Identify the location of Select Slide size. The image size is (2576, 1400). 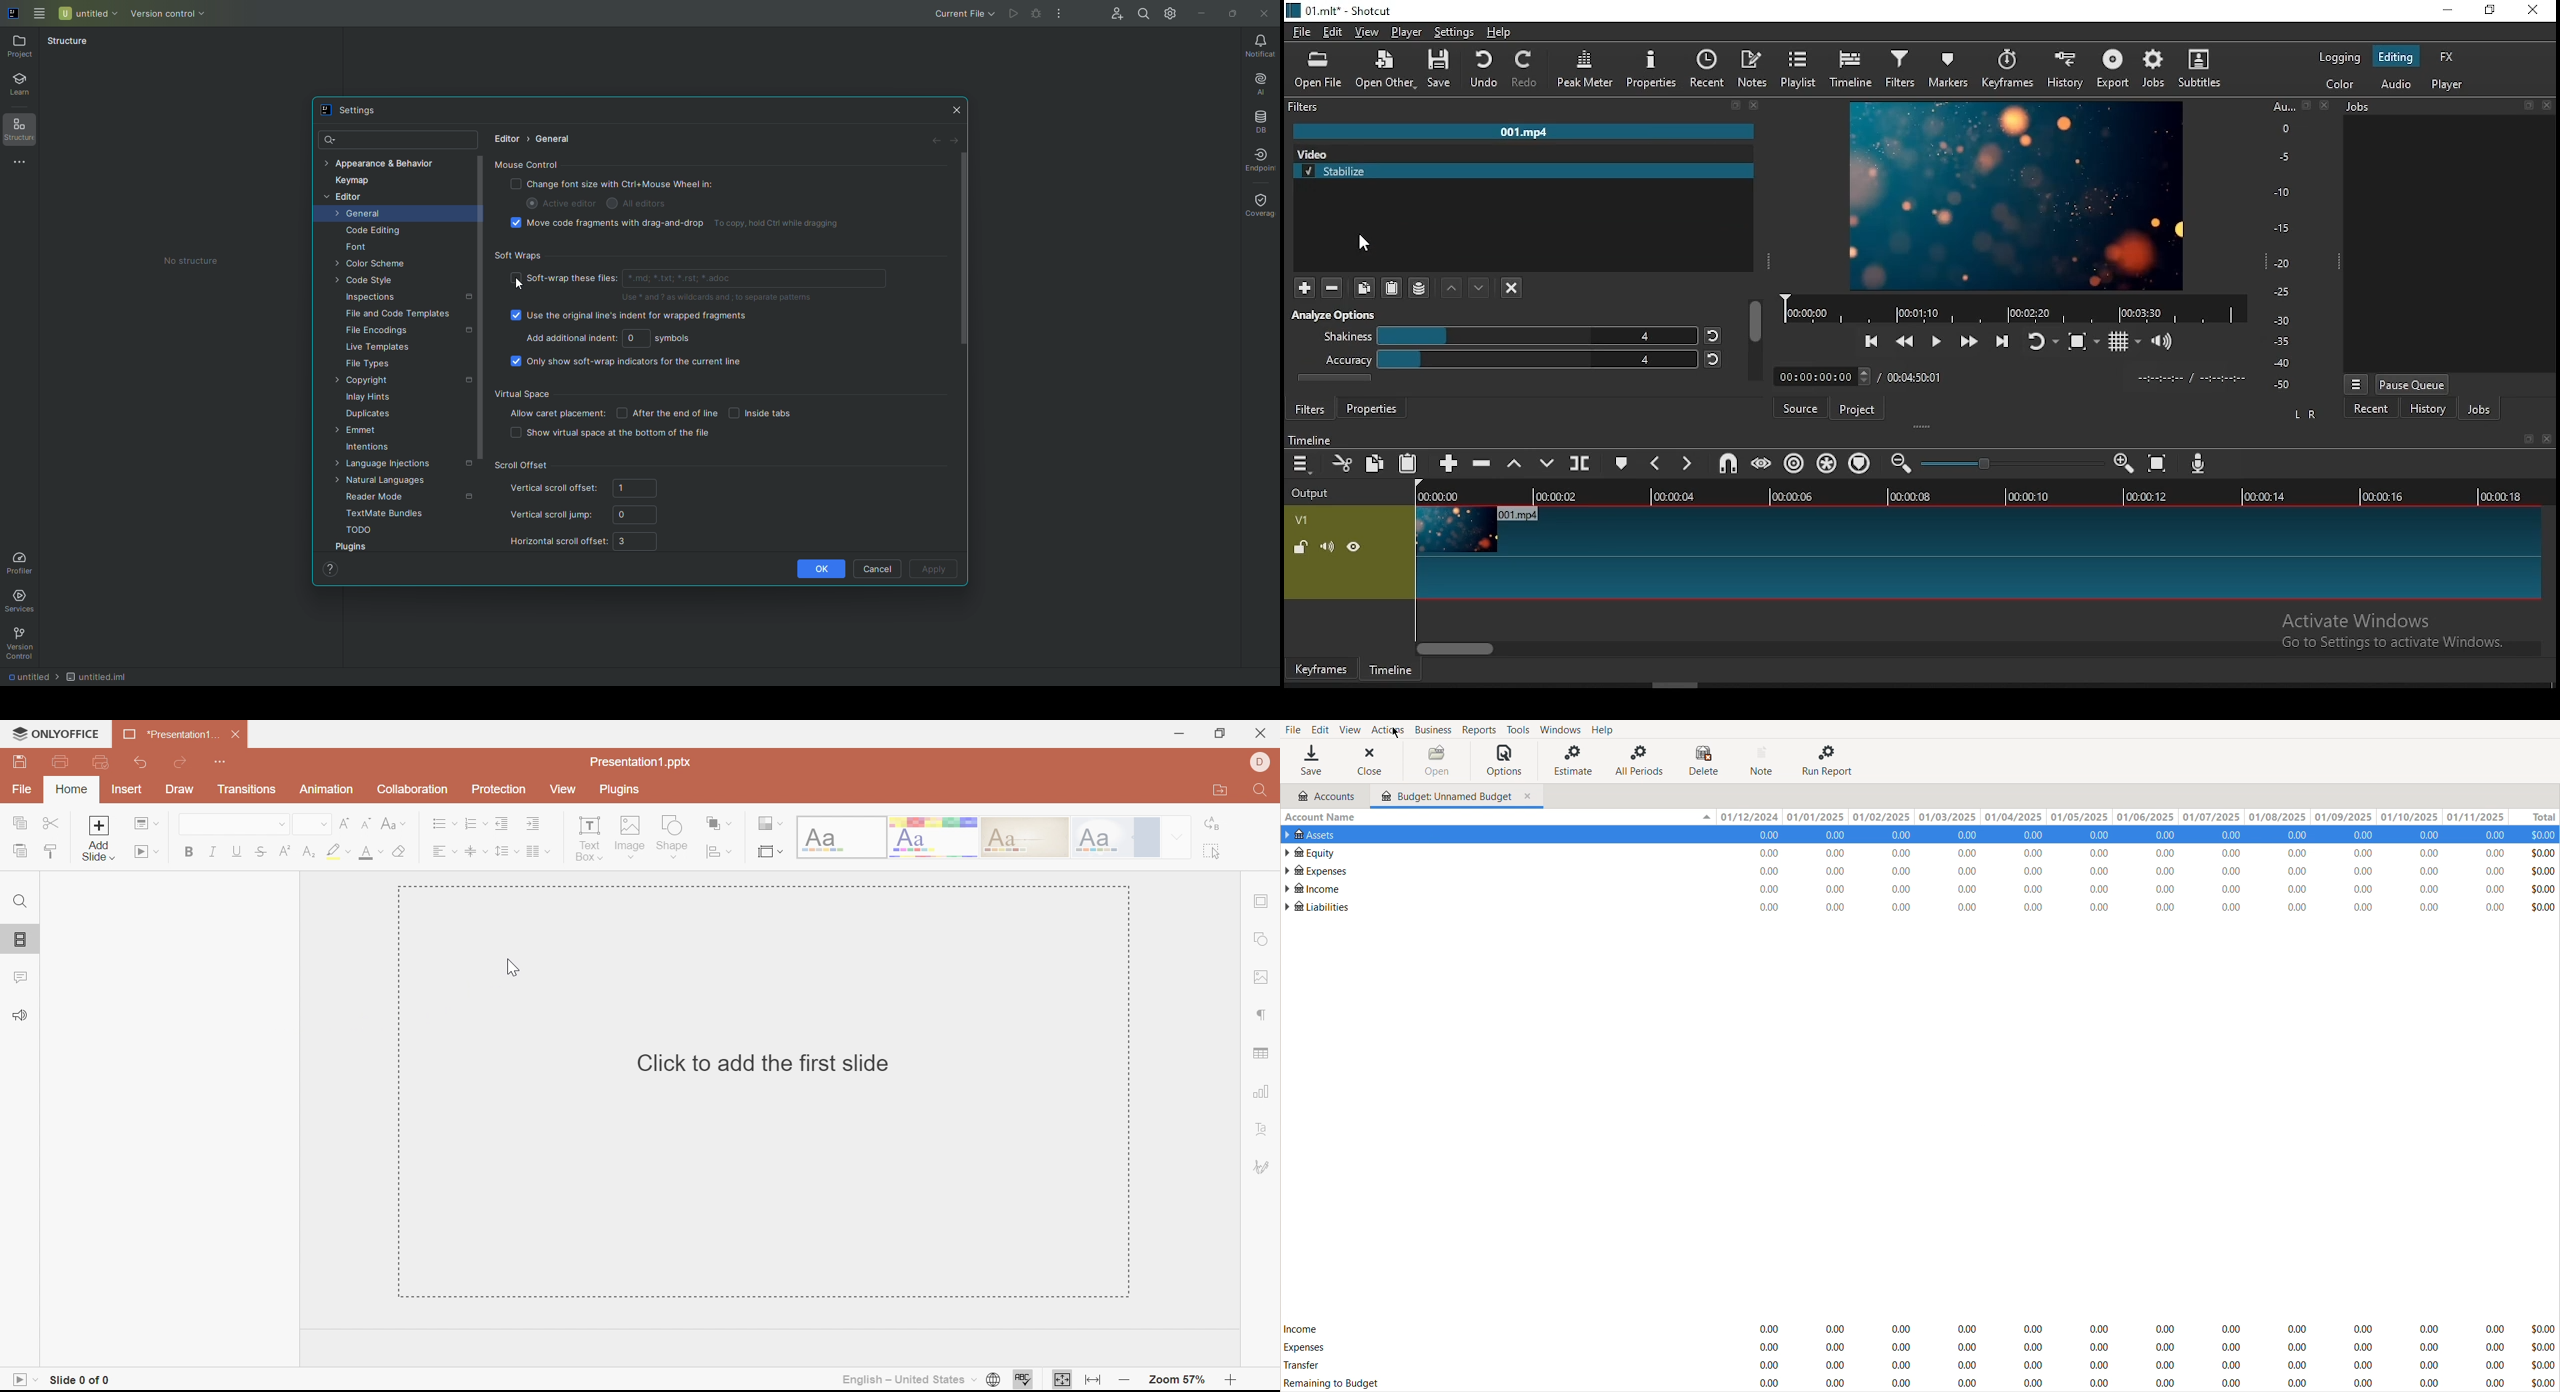
(767, 851).